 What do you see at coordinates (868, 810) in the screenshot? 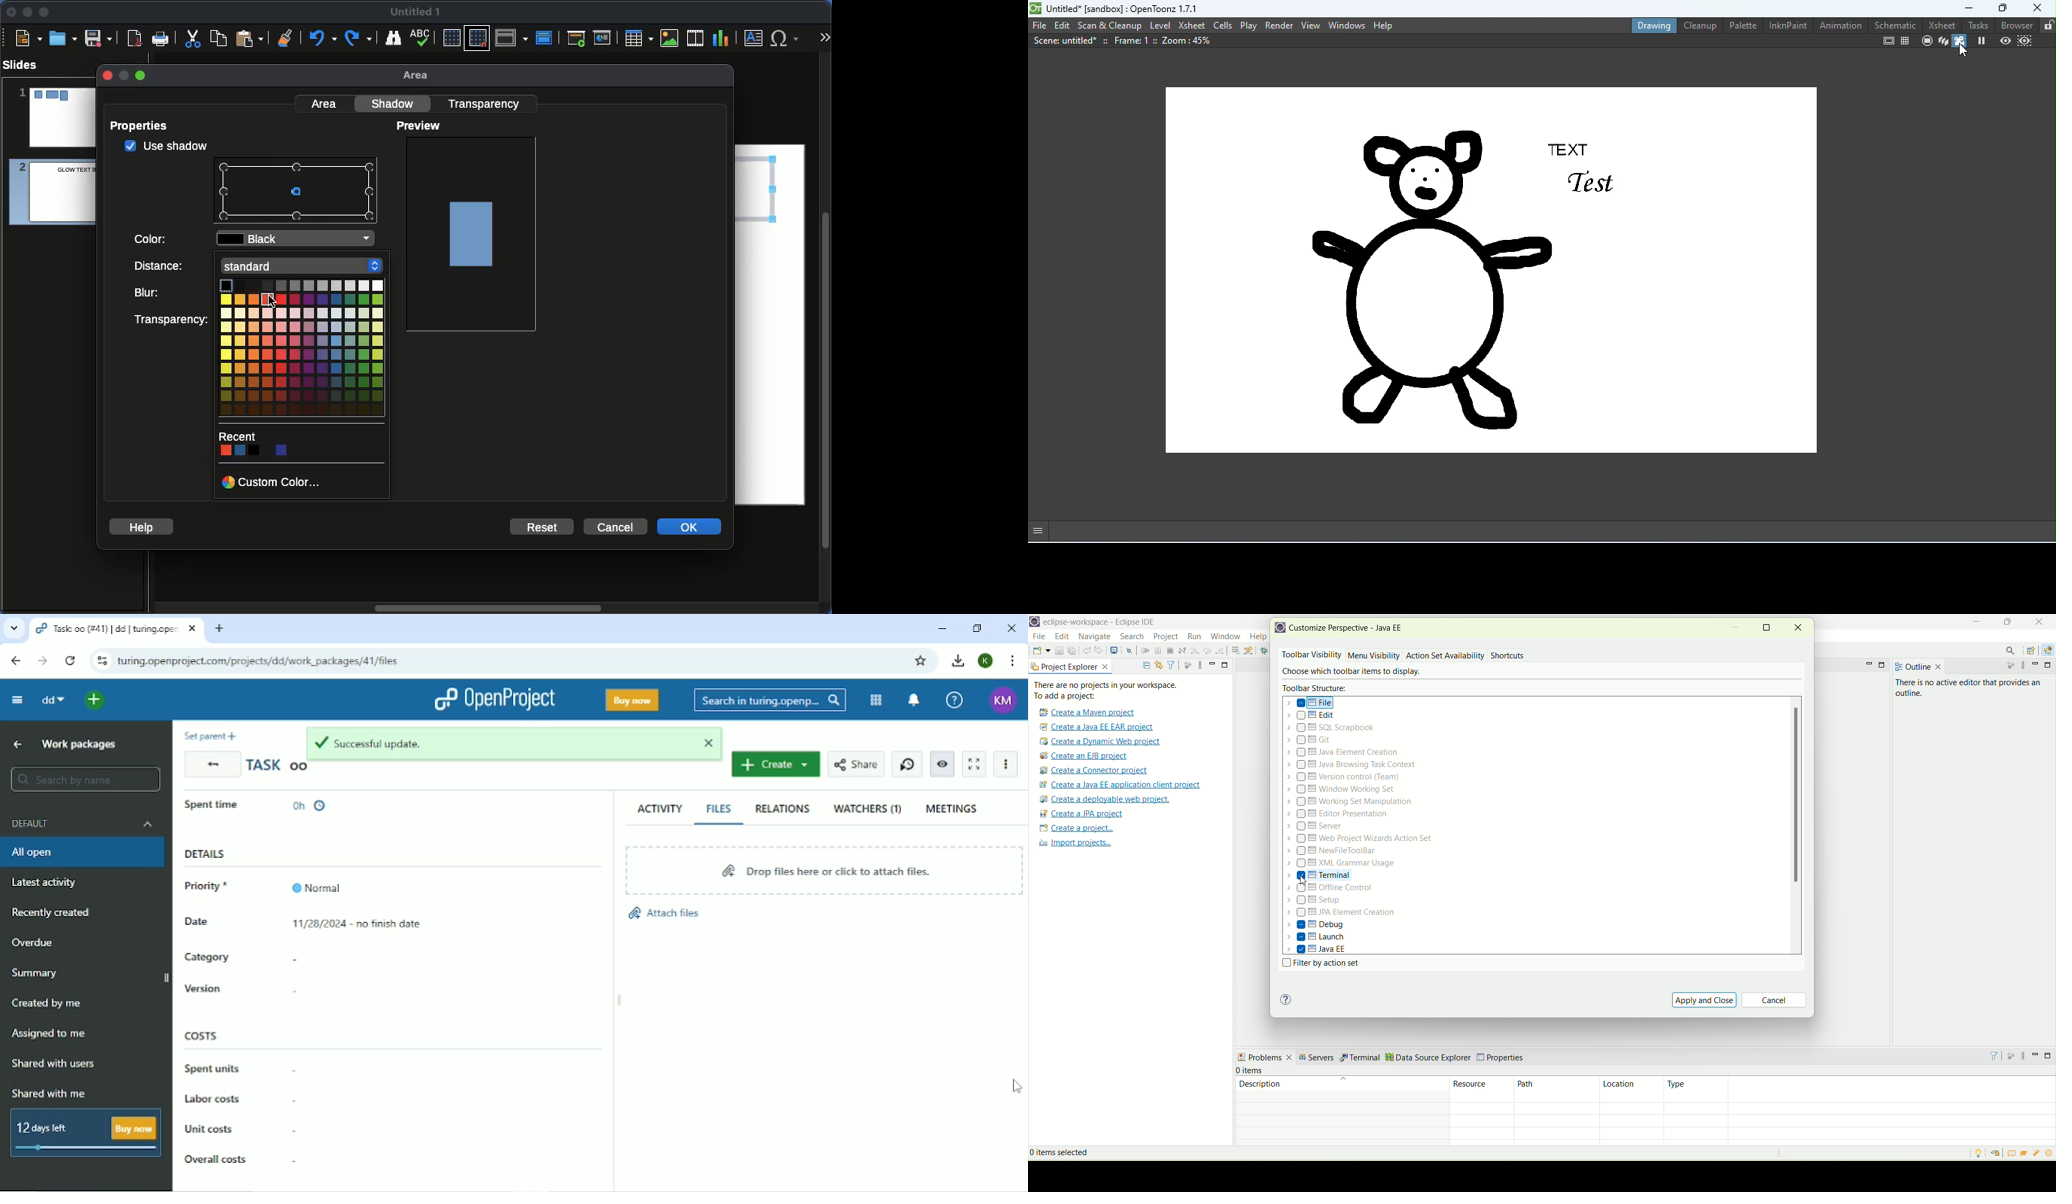
I see `Watchers (!)` at bounding box center [868, 810].